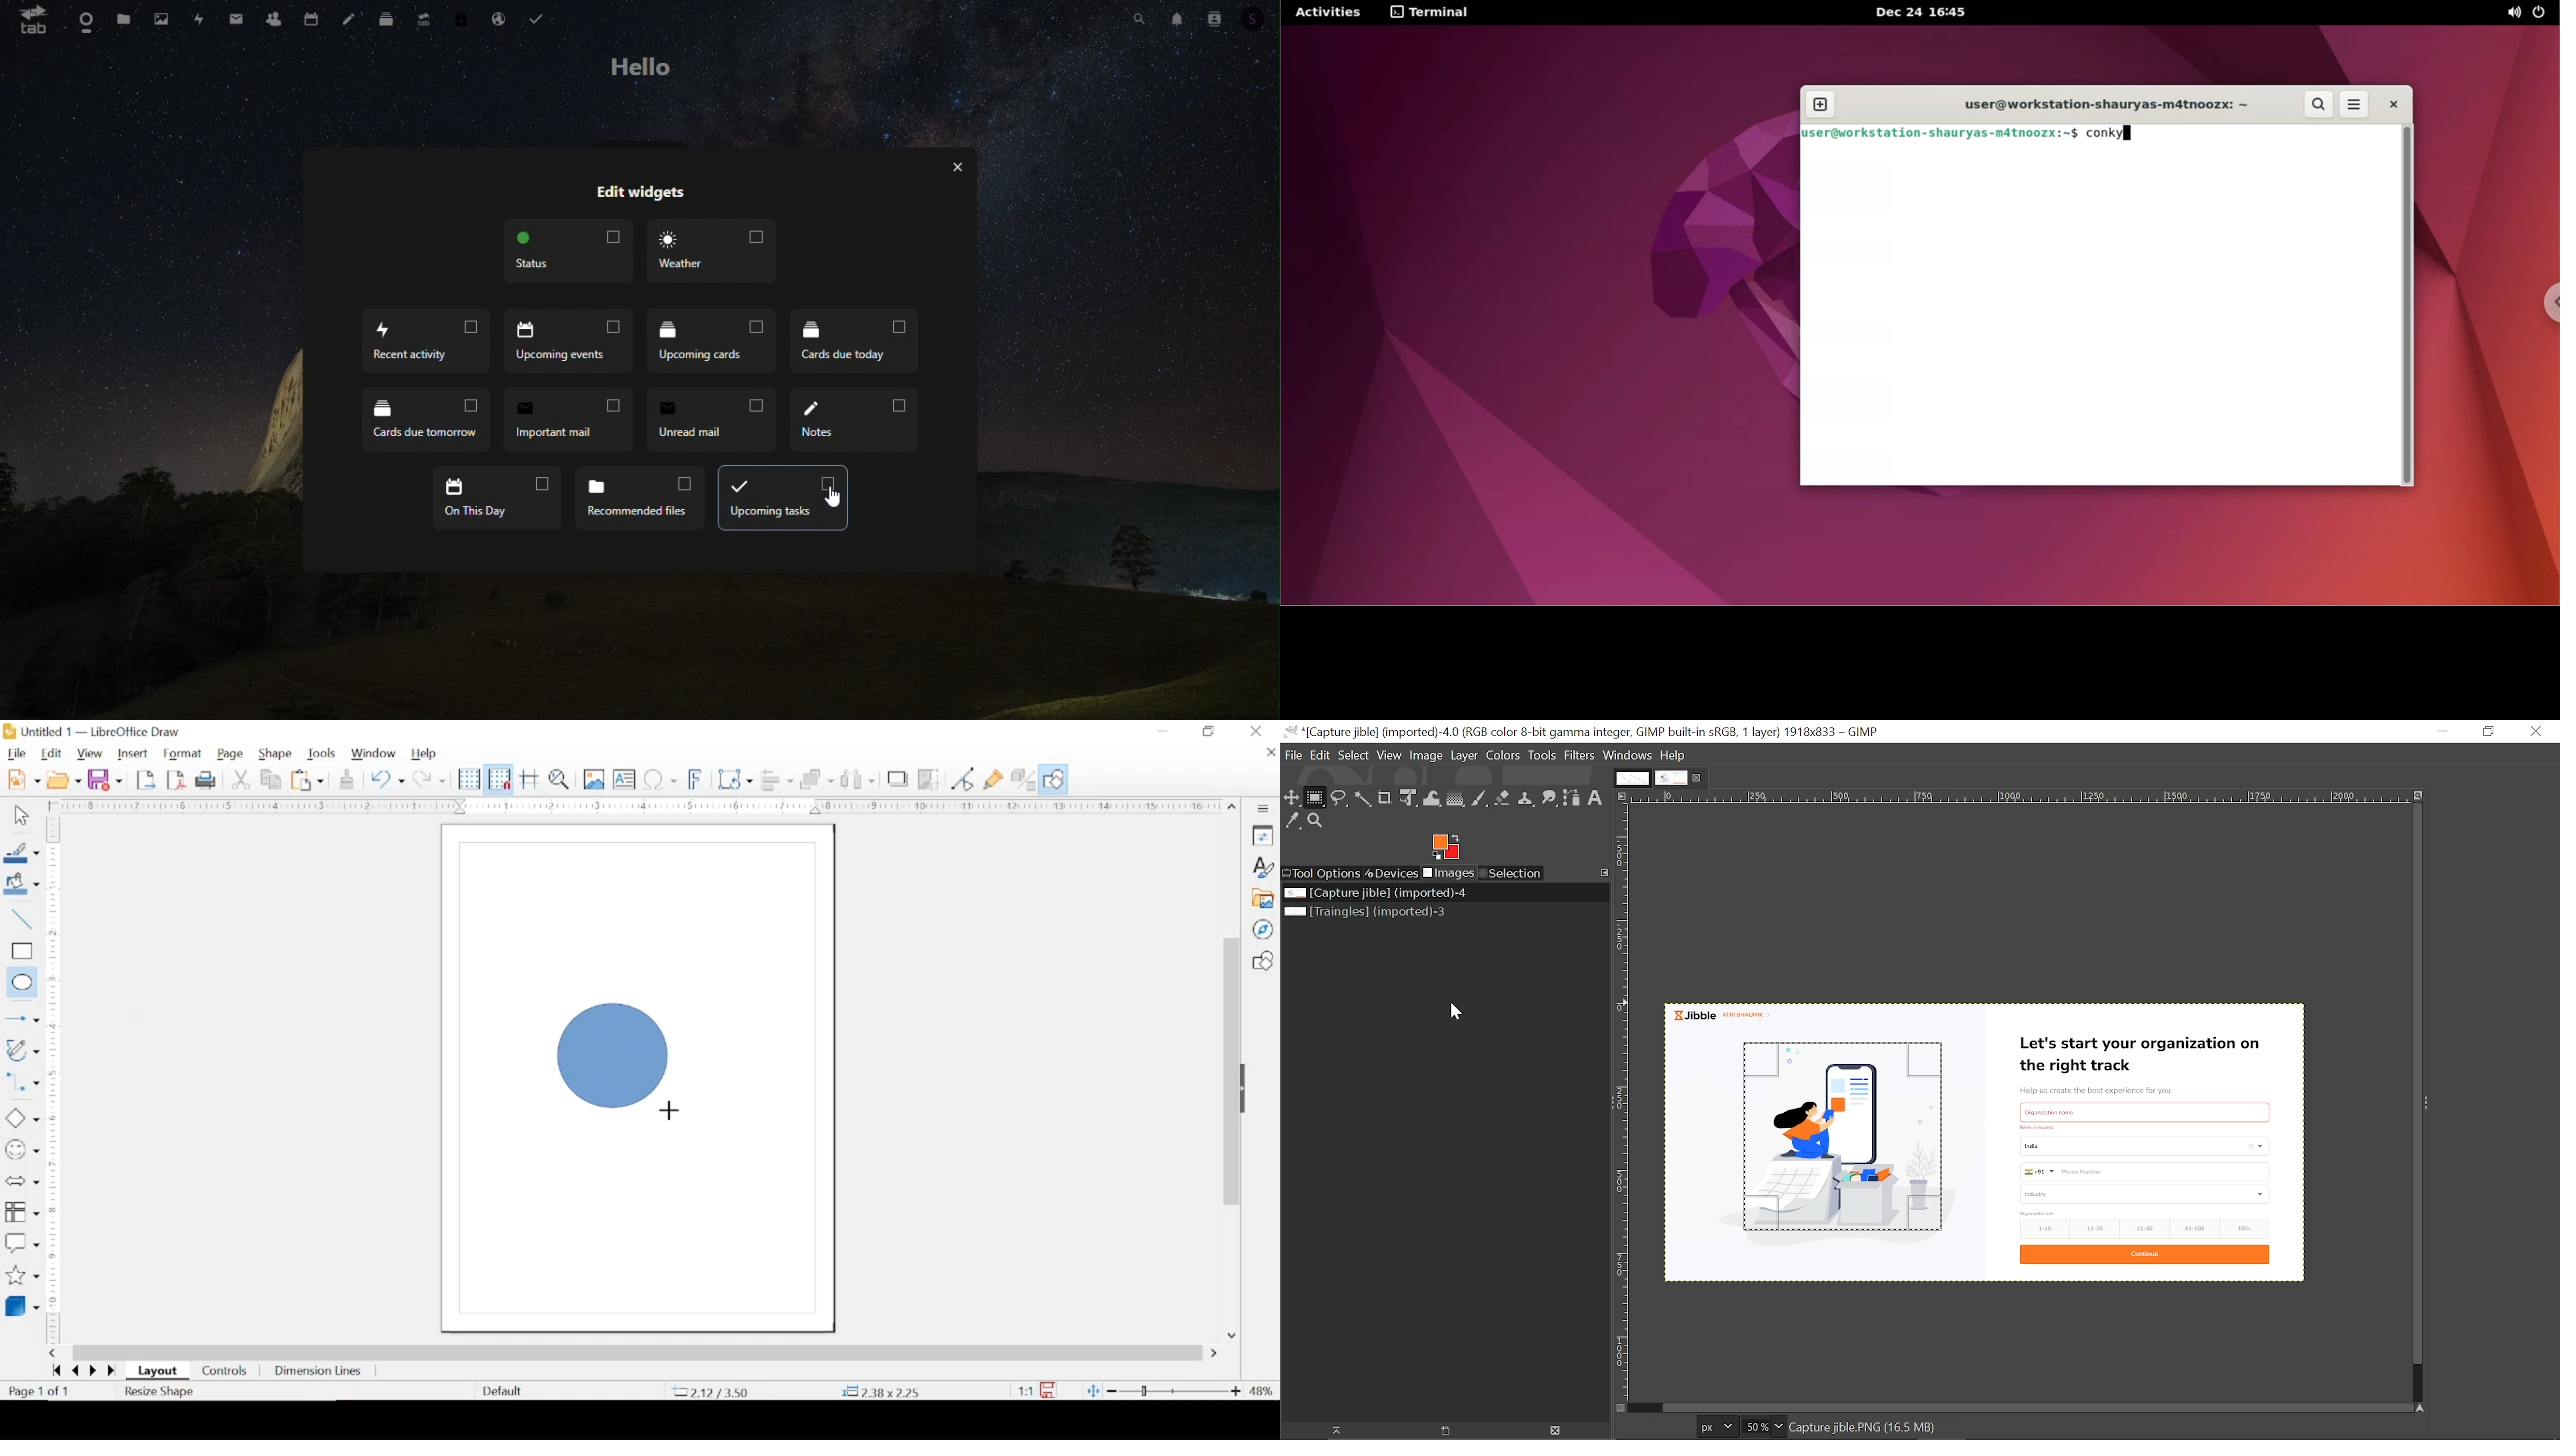 The height and width of the screenshot is (1456, 2576). Describe the element at coordinates (373, 754) in the screenshot. I see `window` at that location.